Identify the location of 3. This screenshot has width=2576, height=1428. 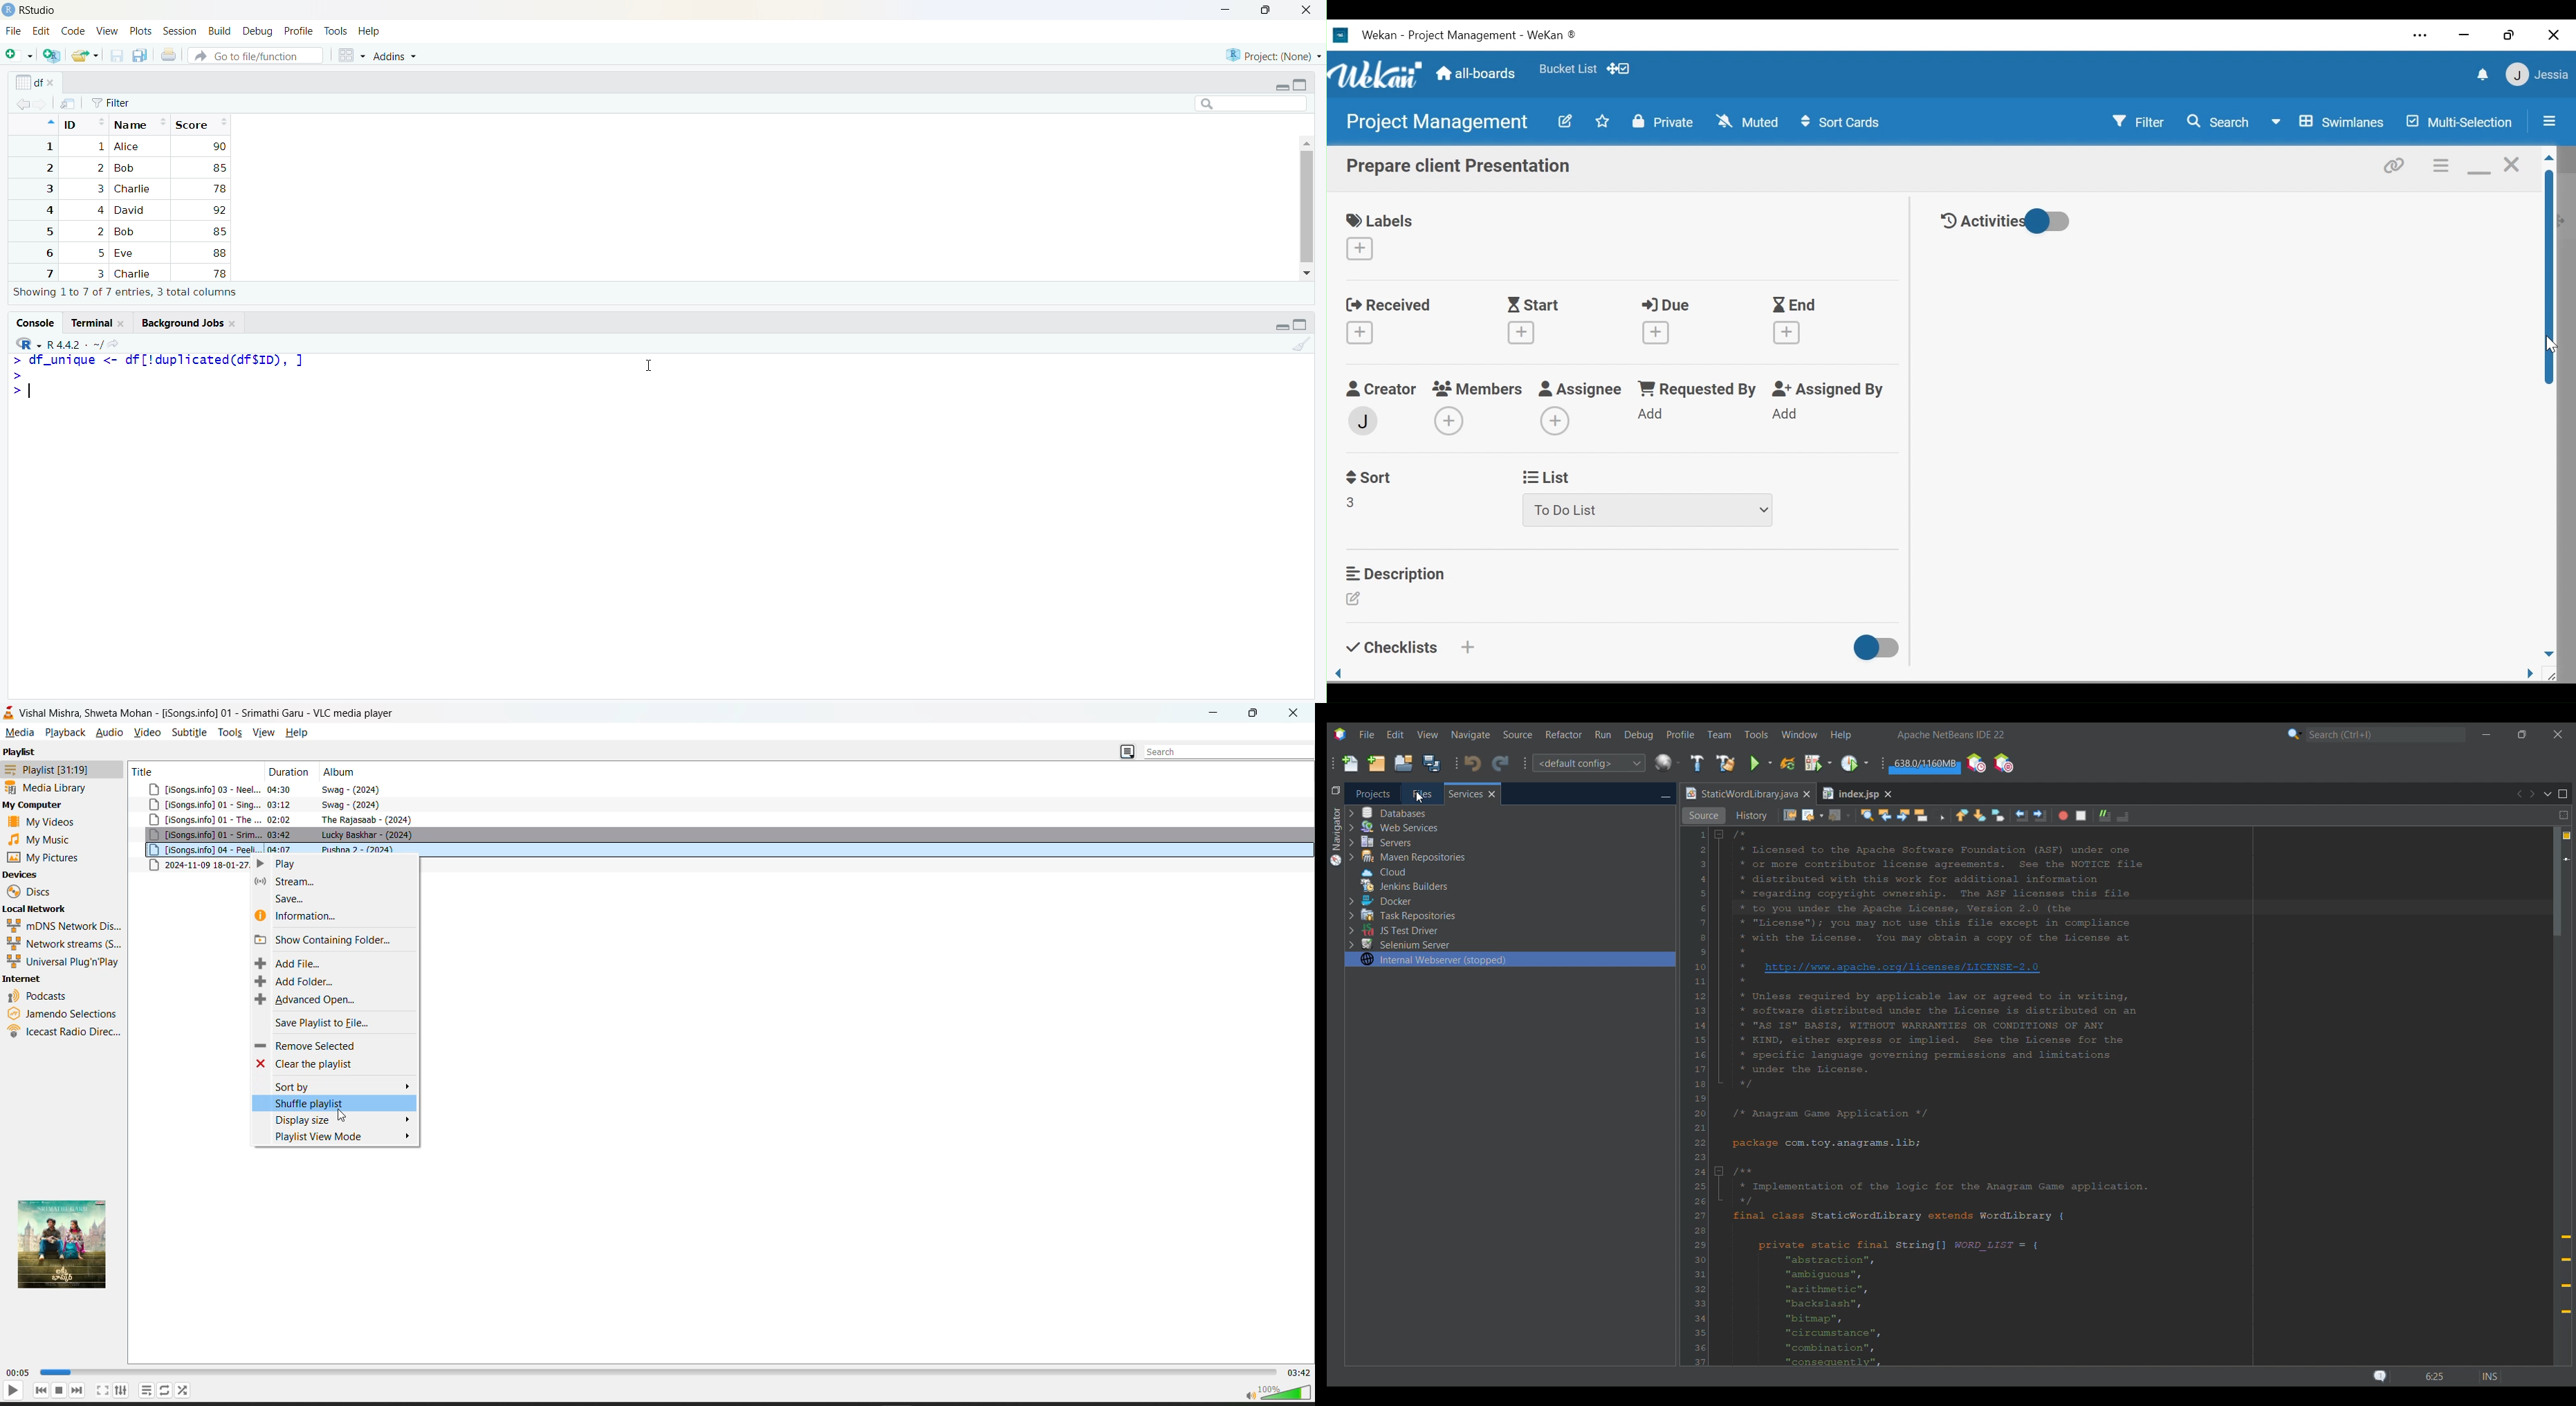
(100, 273).